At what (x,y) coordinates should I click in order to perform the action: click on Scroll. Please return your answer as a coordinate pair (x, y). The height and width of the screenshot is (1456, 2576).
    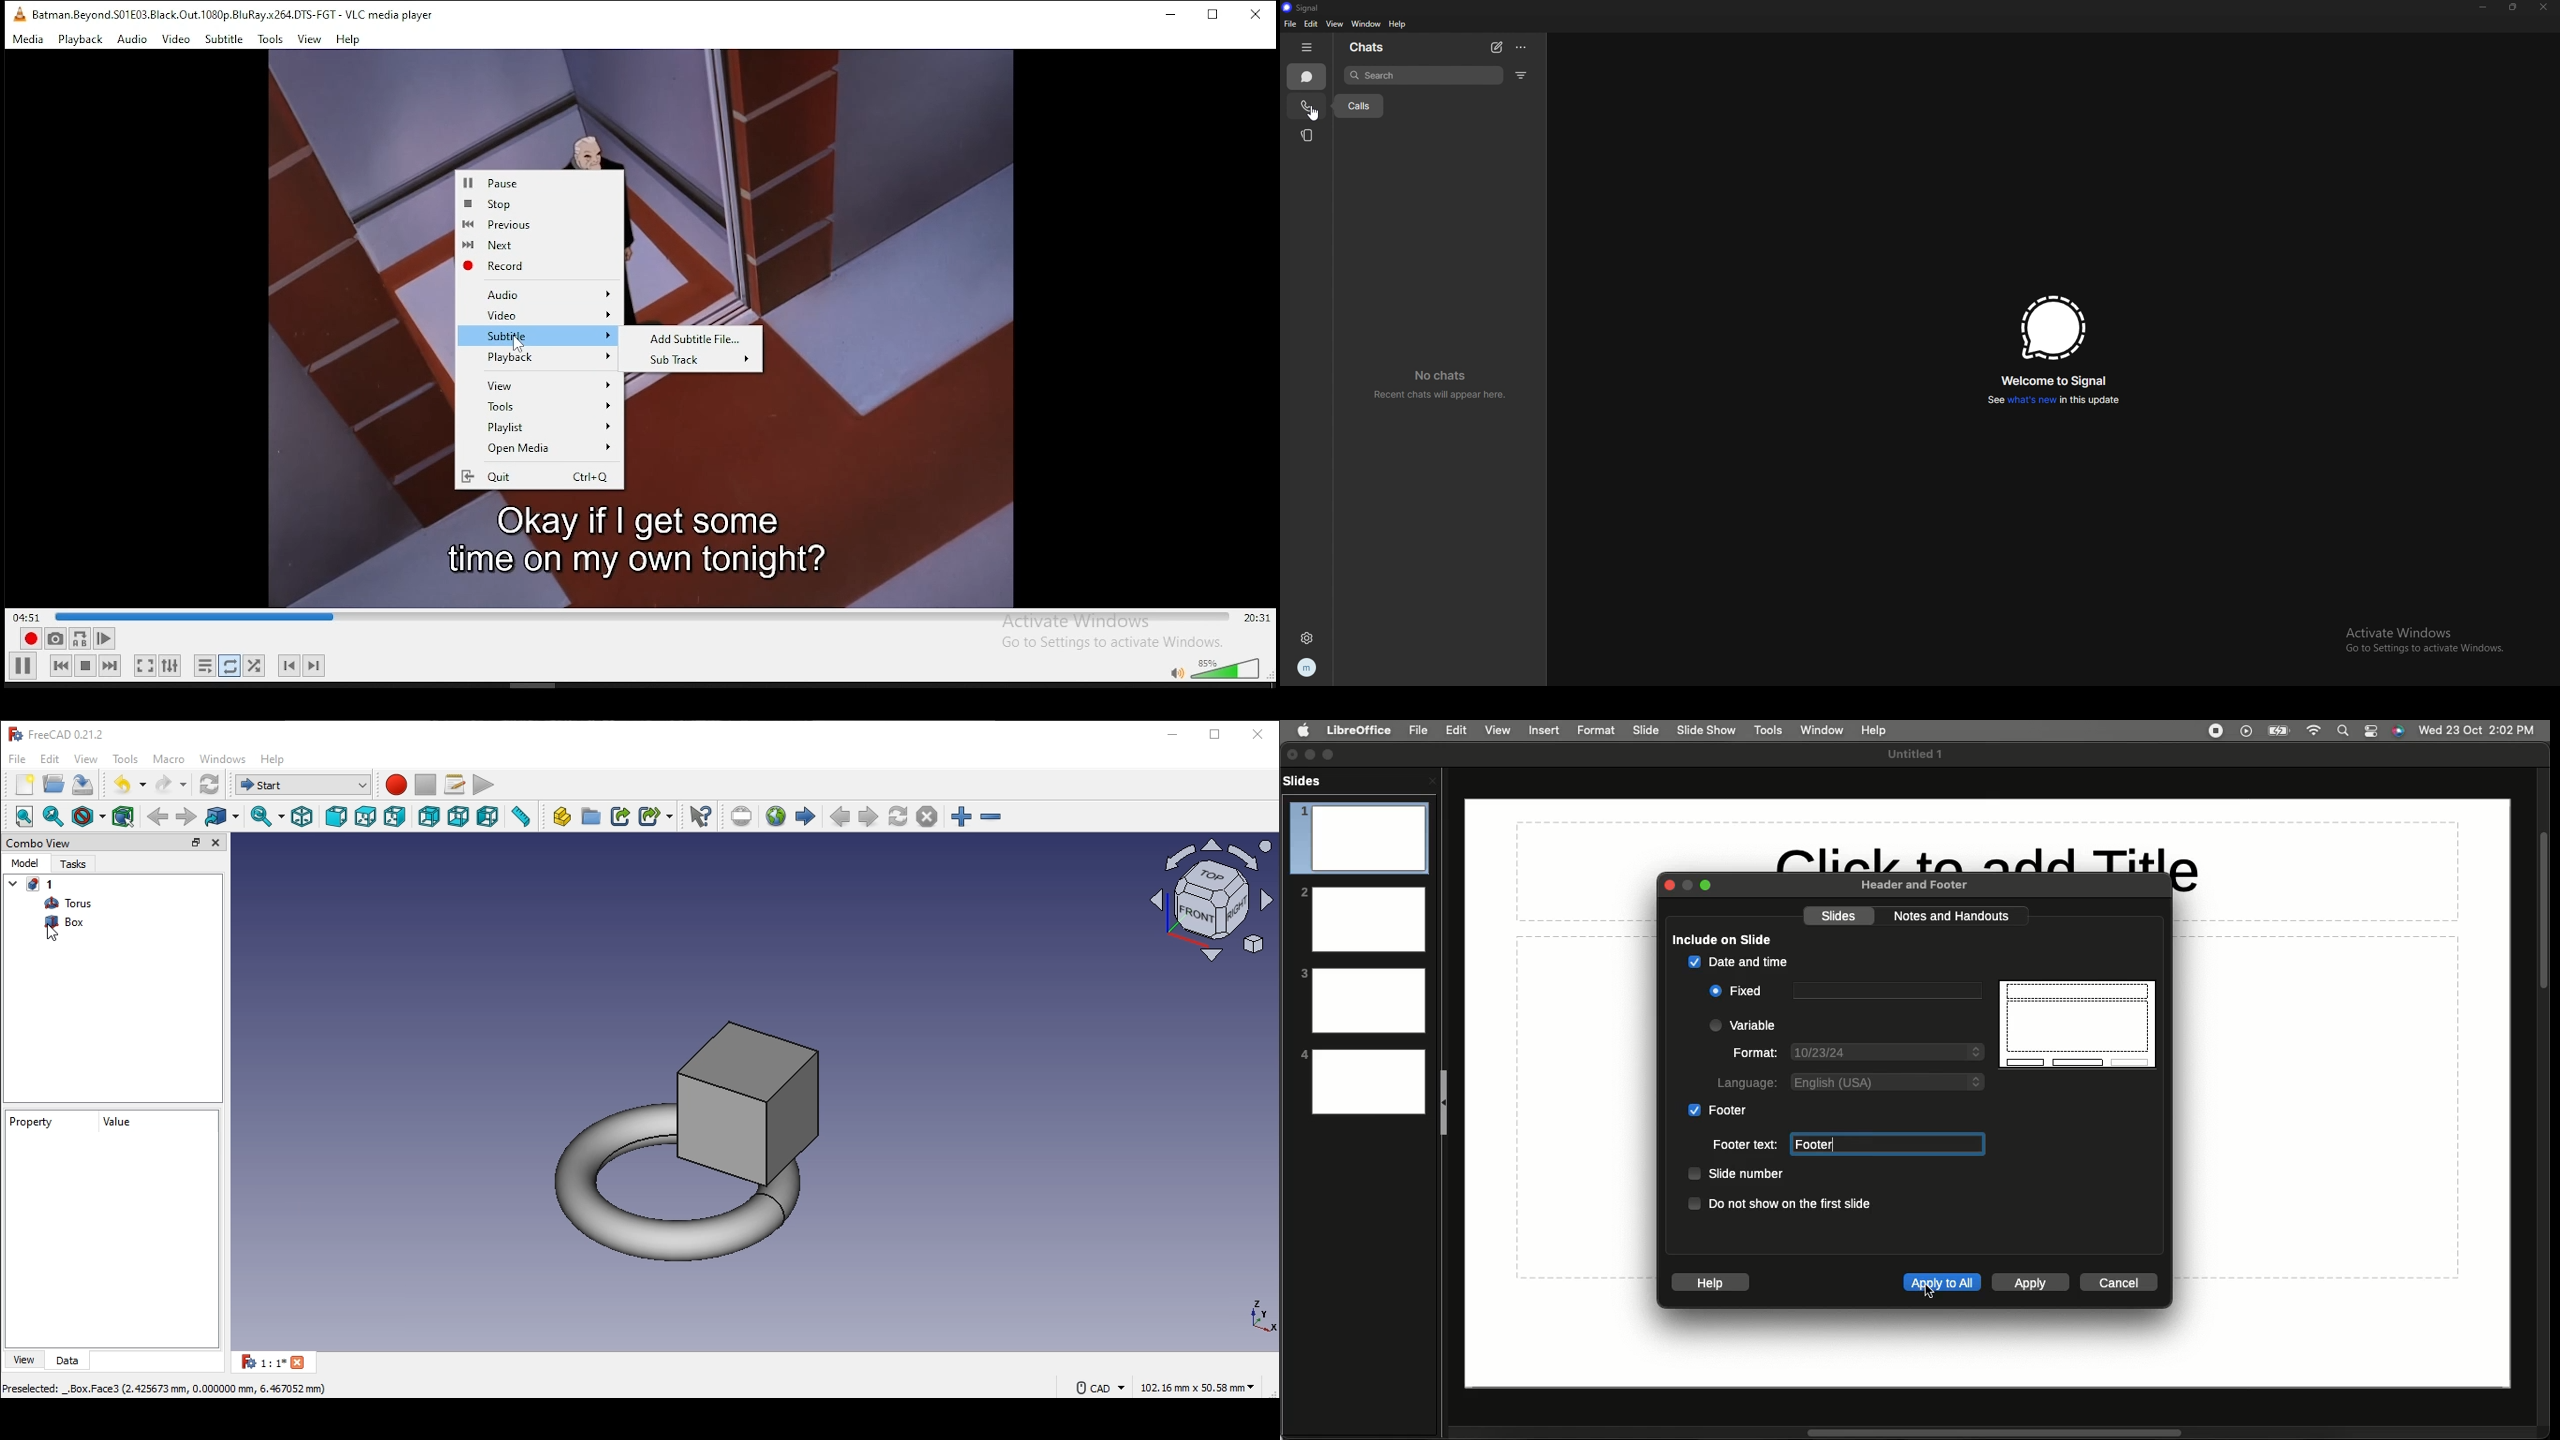
    Looking at the image, I should click on (1990, 1433).